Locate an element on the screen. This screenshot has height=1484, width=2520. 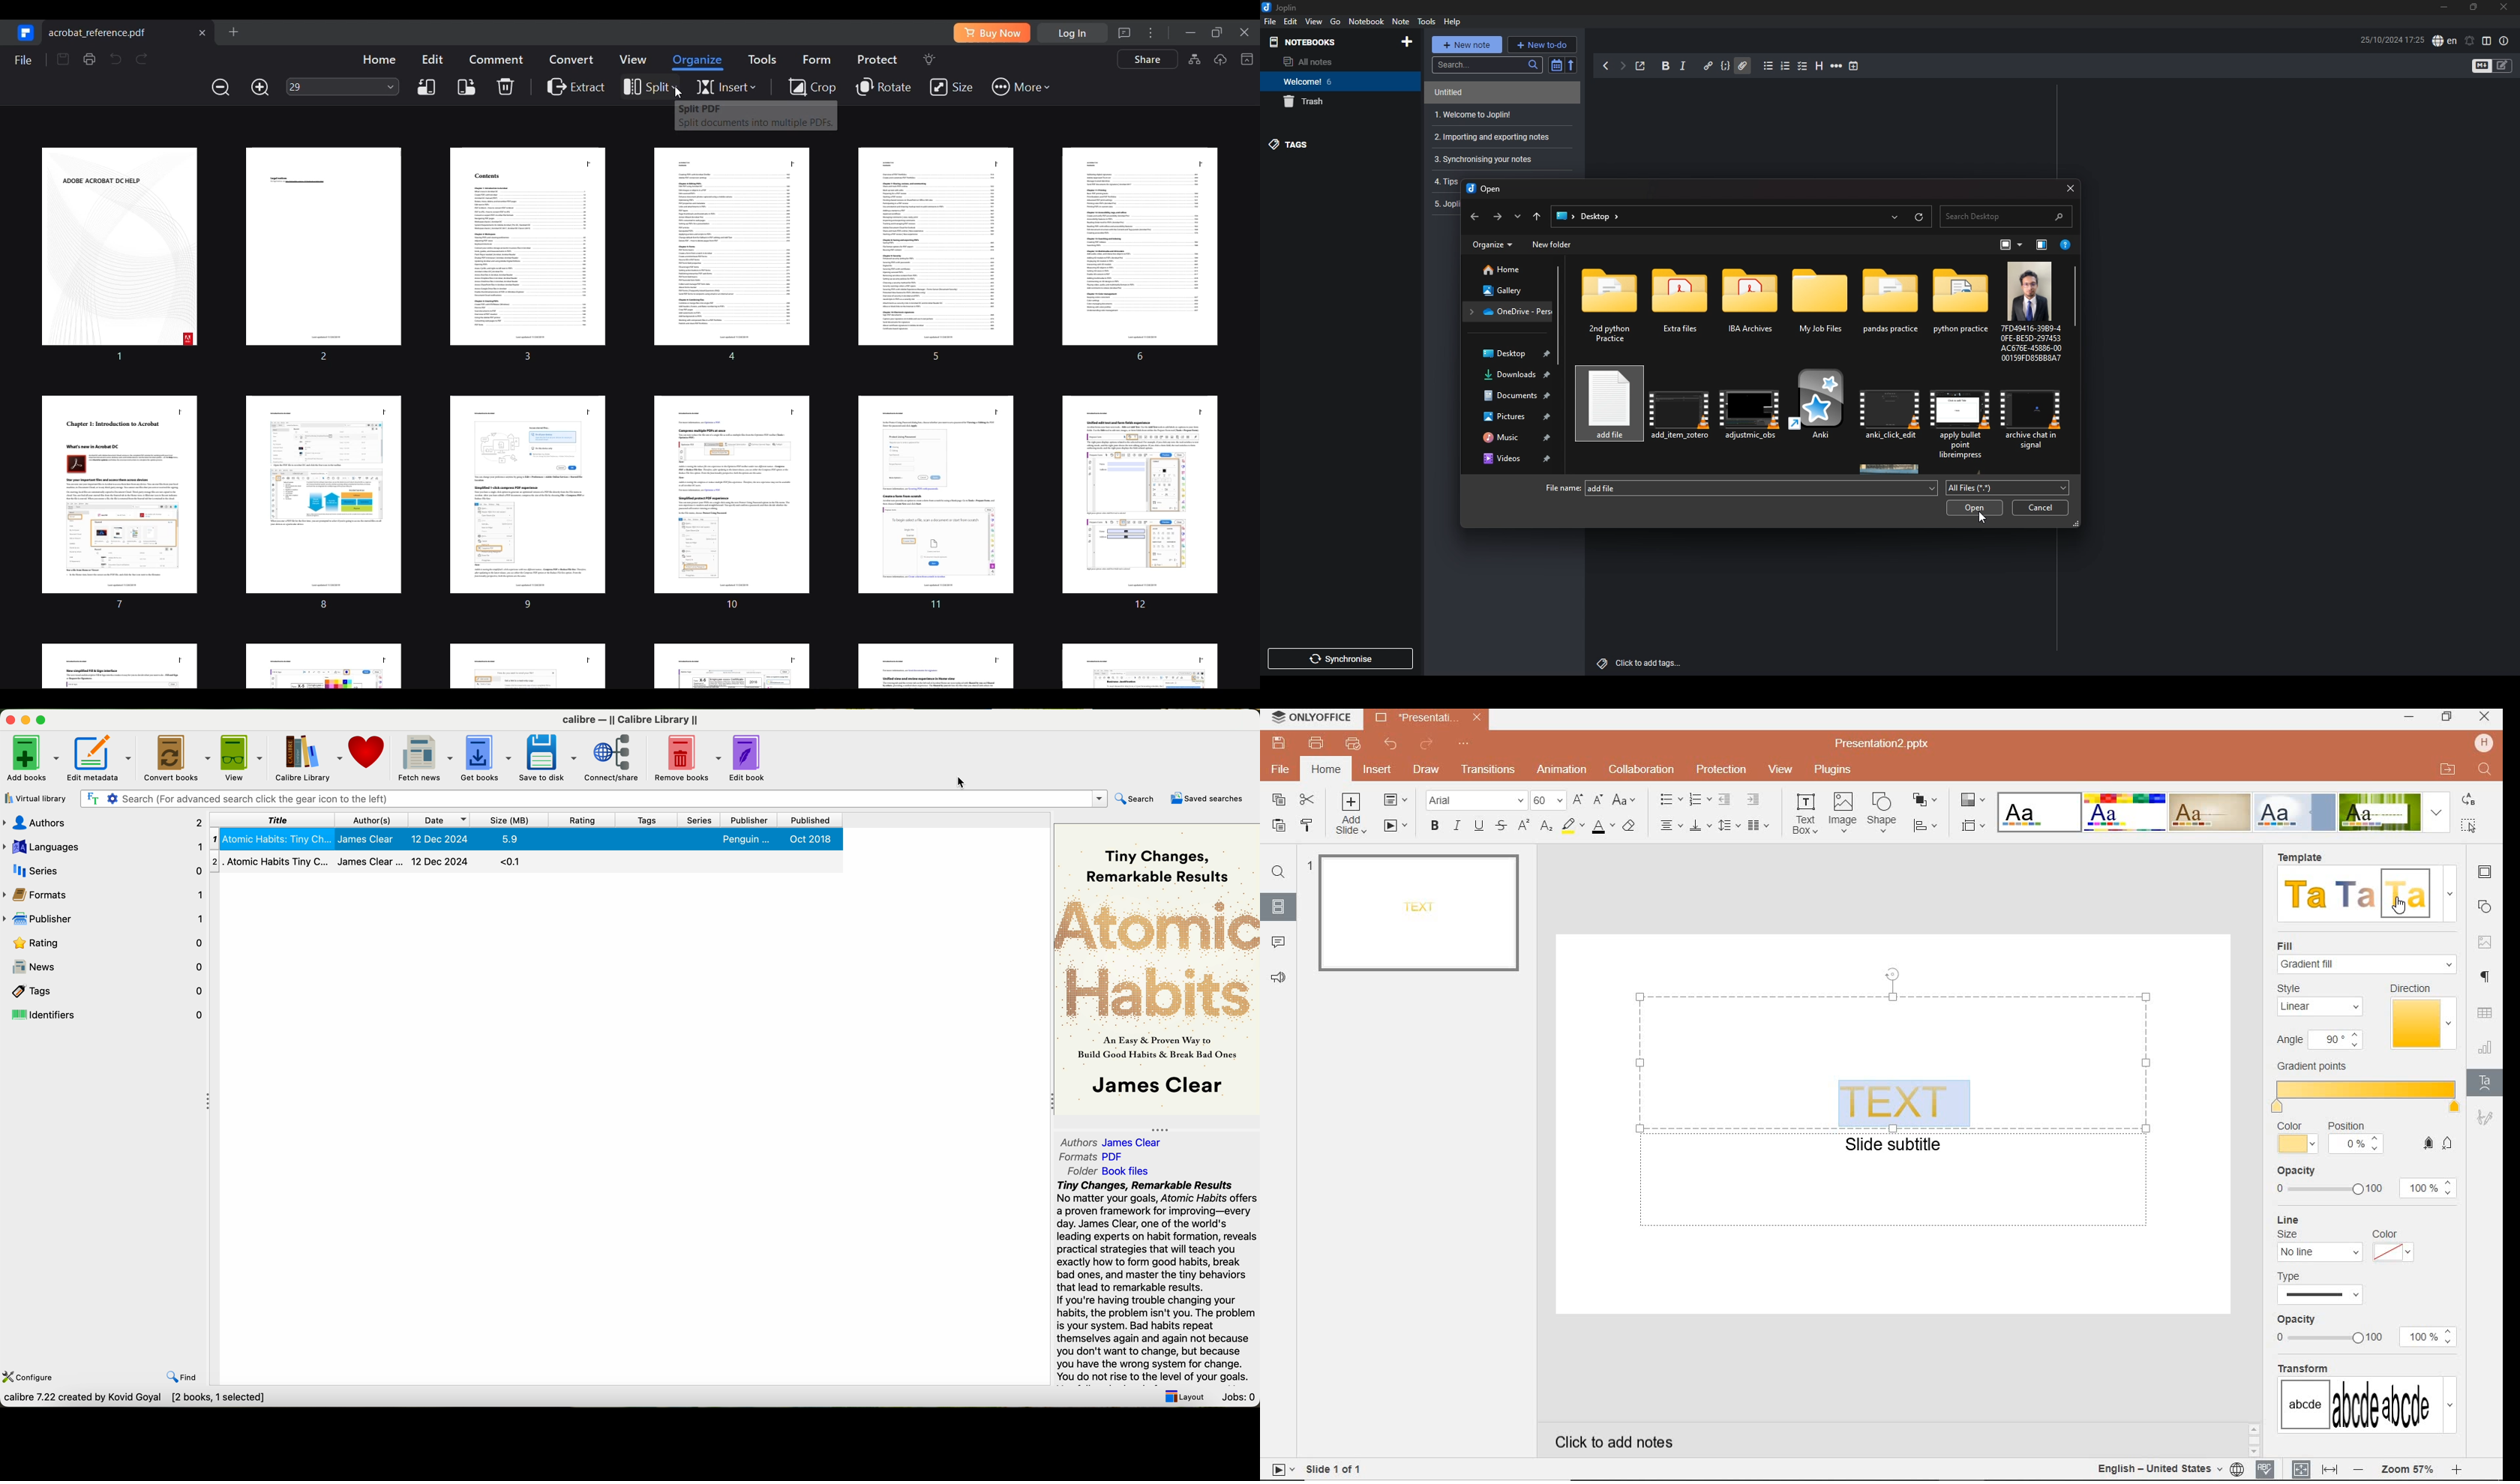
linear is located at coordinates (2319, 1007).